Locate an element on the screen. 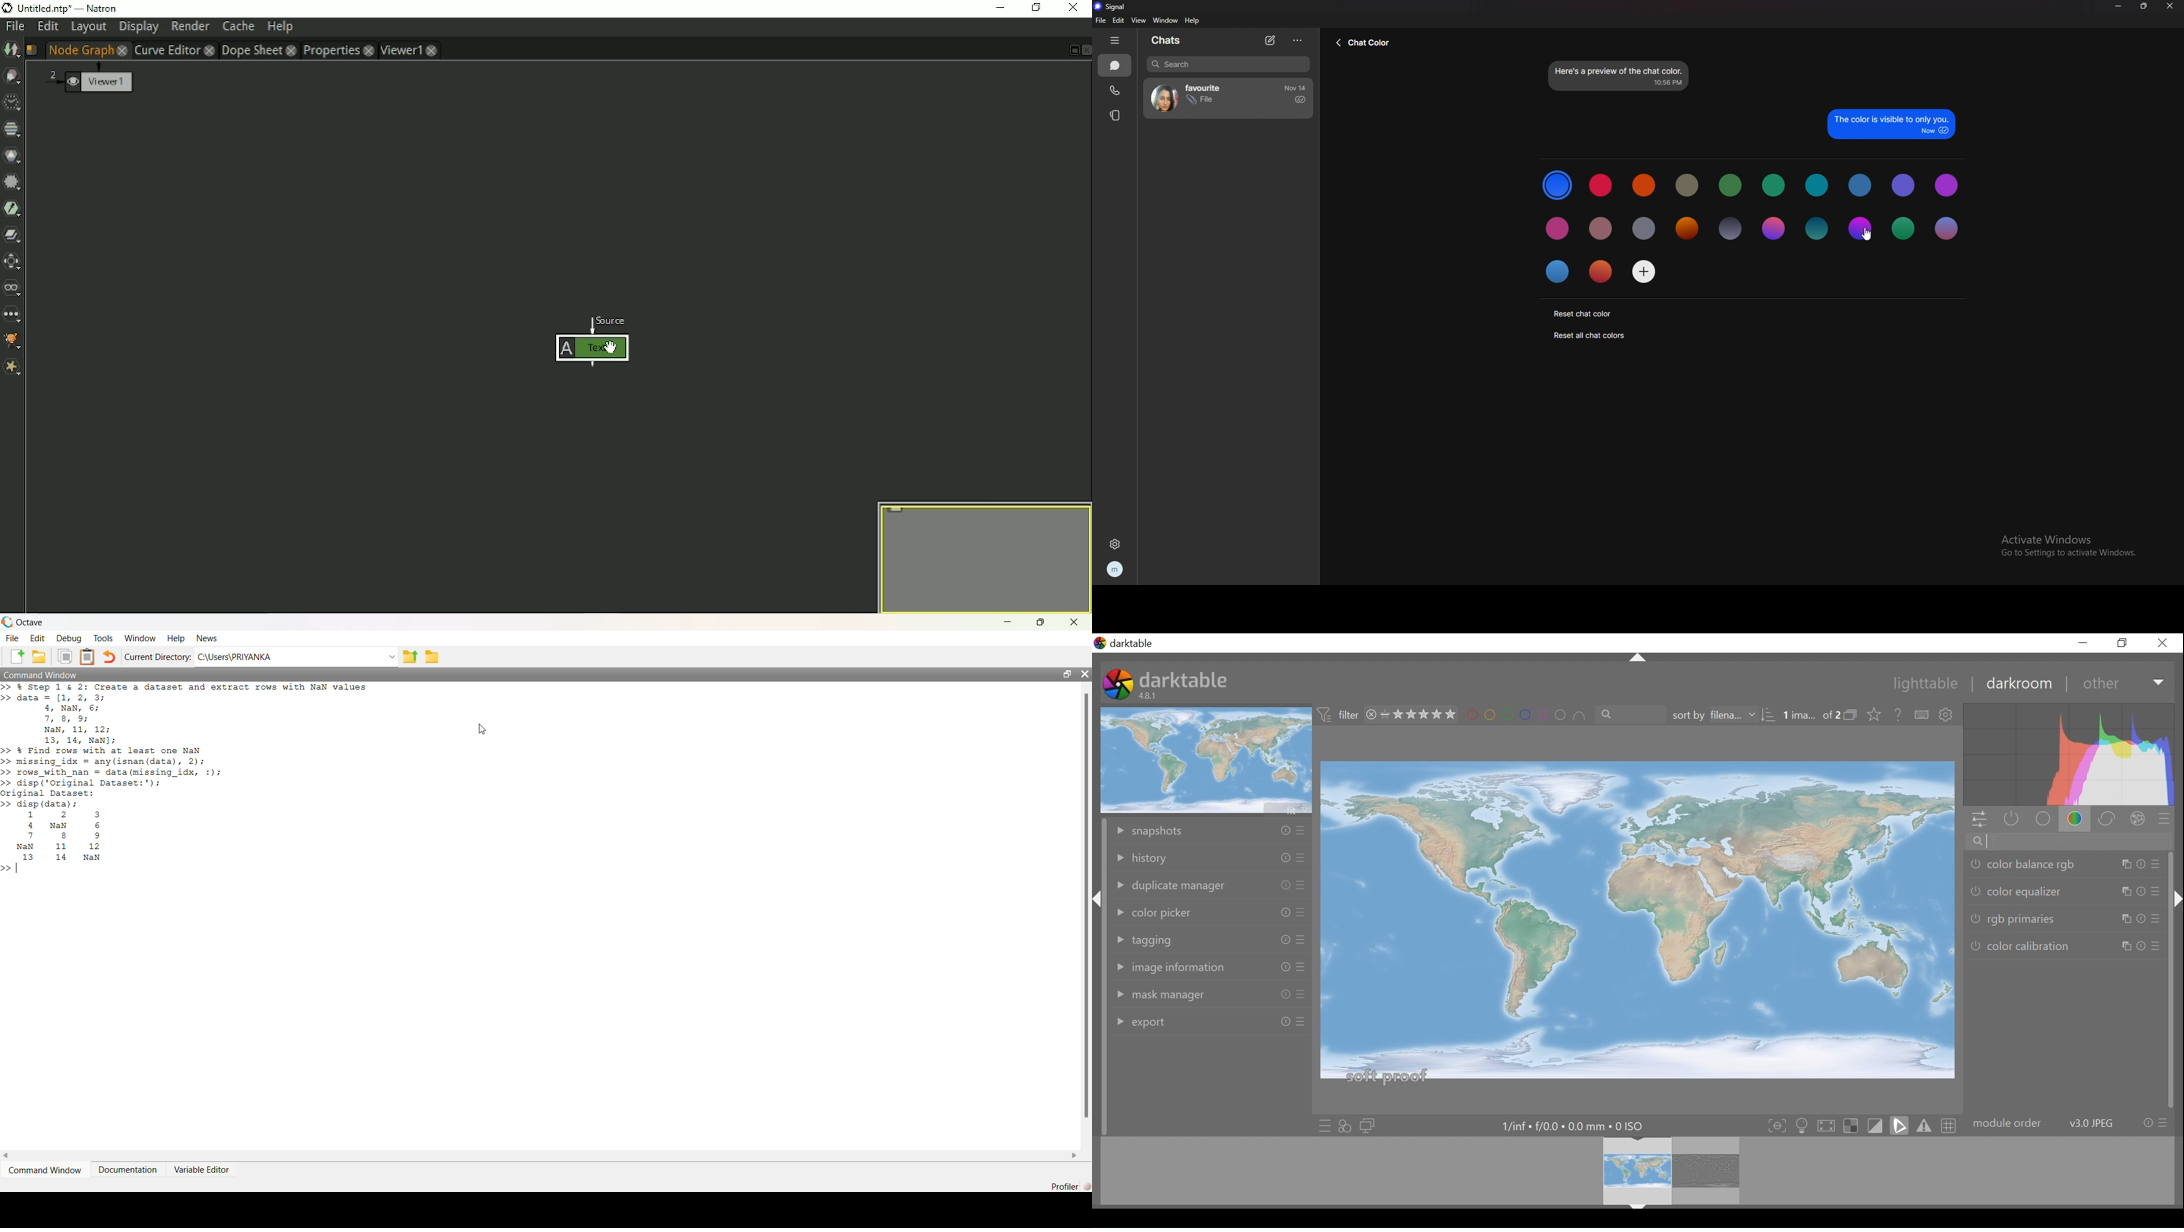 This screenshot has height=1232, width=2184. tagging is located at coordinates (1210, 937).